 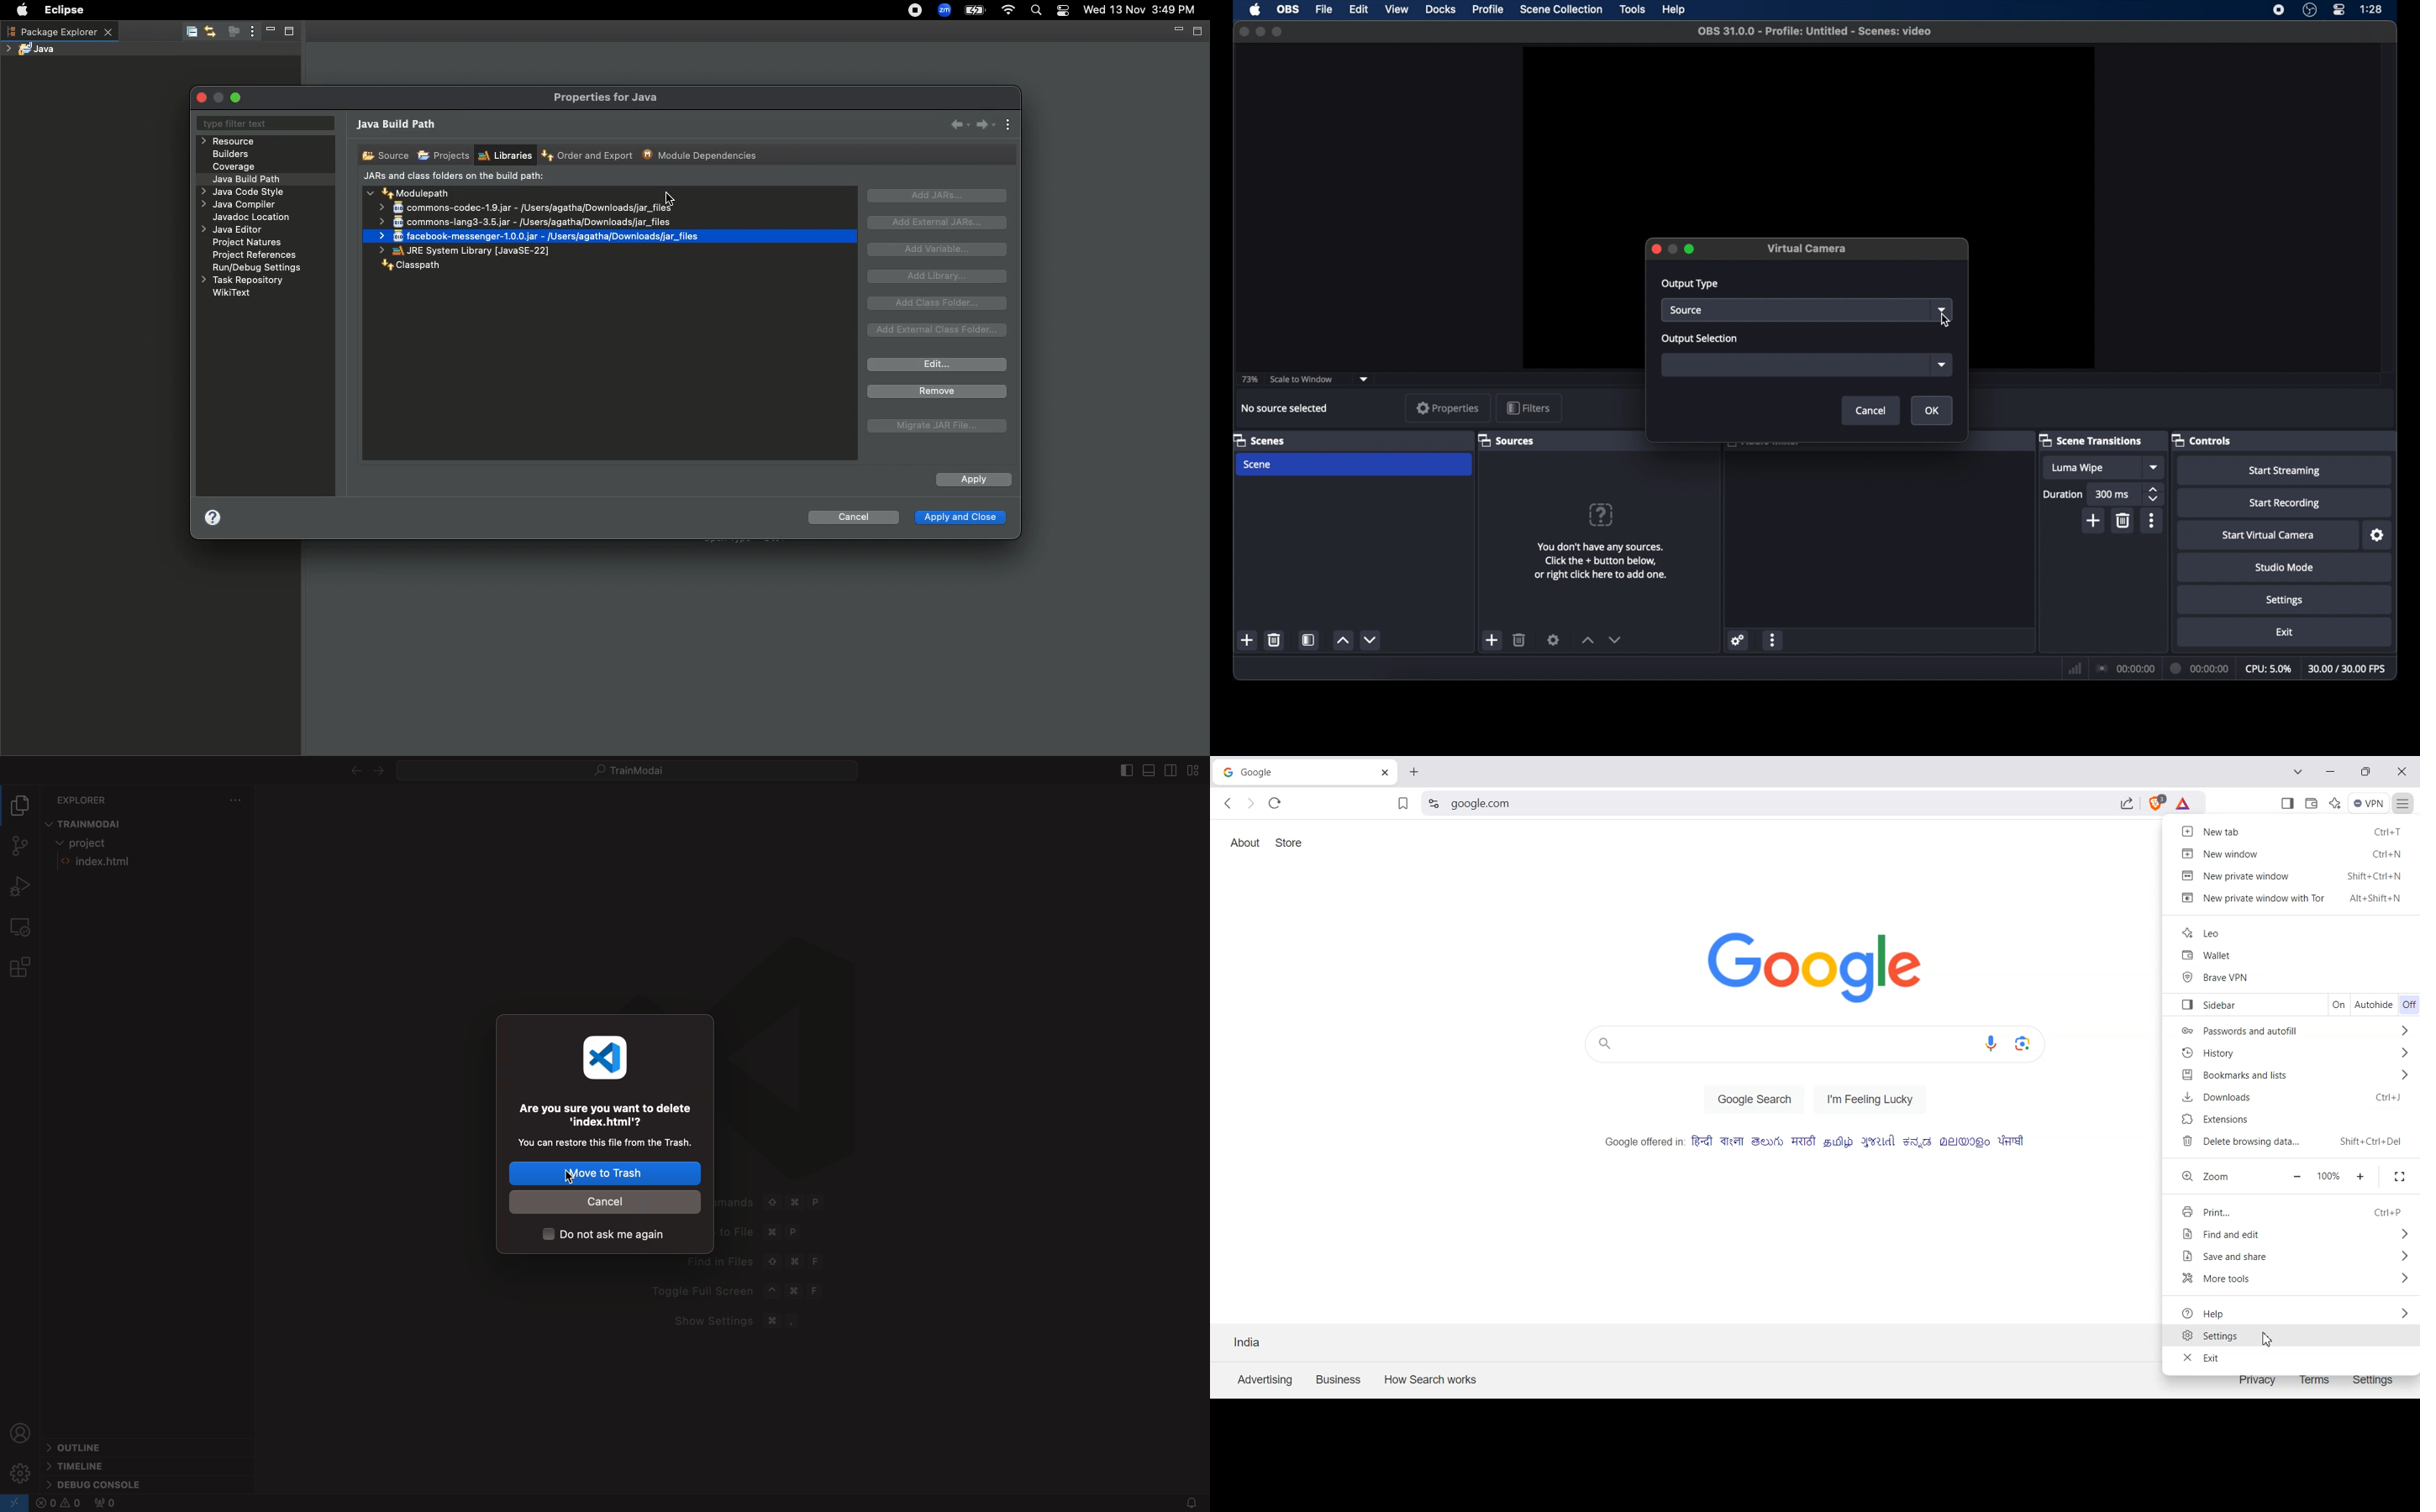 I want to click on cursor, so click(x=1945, y=319).